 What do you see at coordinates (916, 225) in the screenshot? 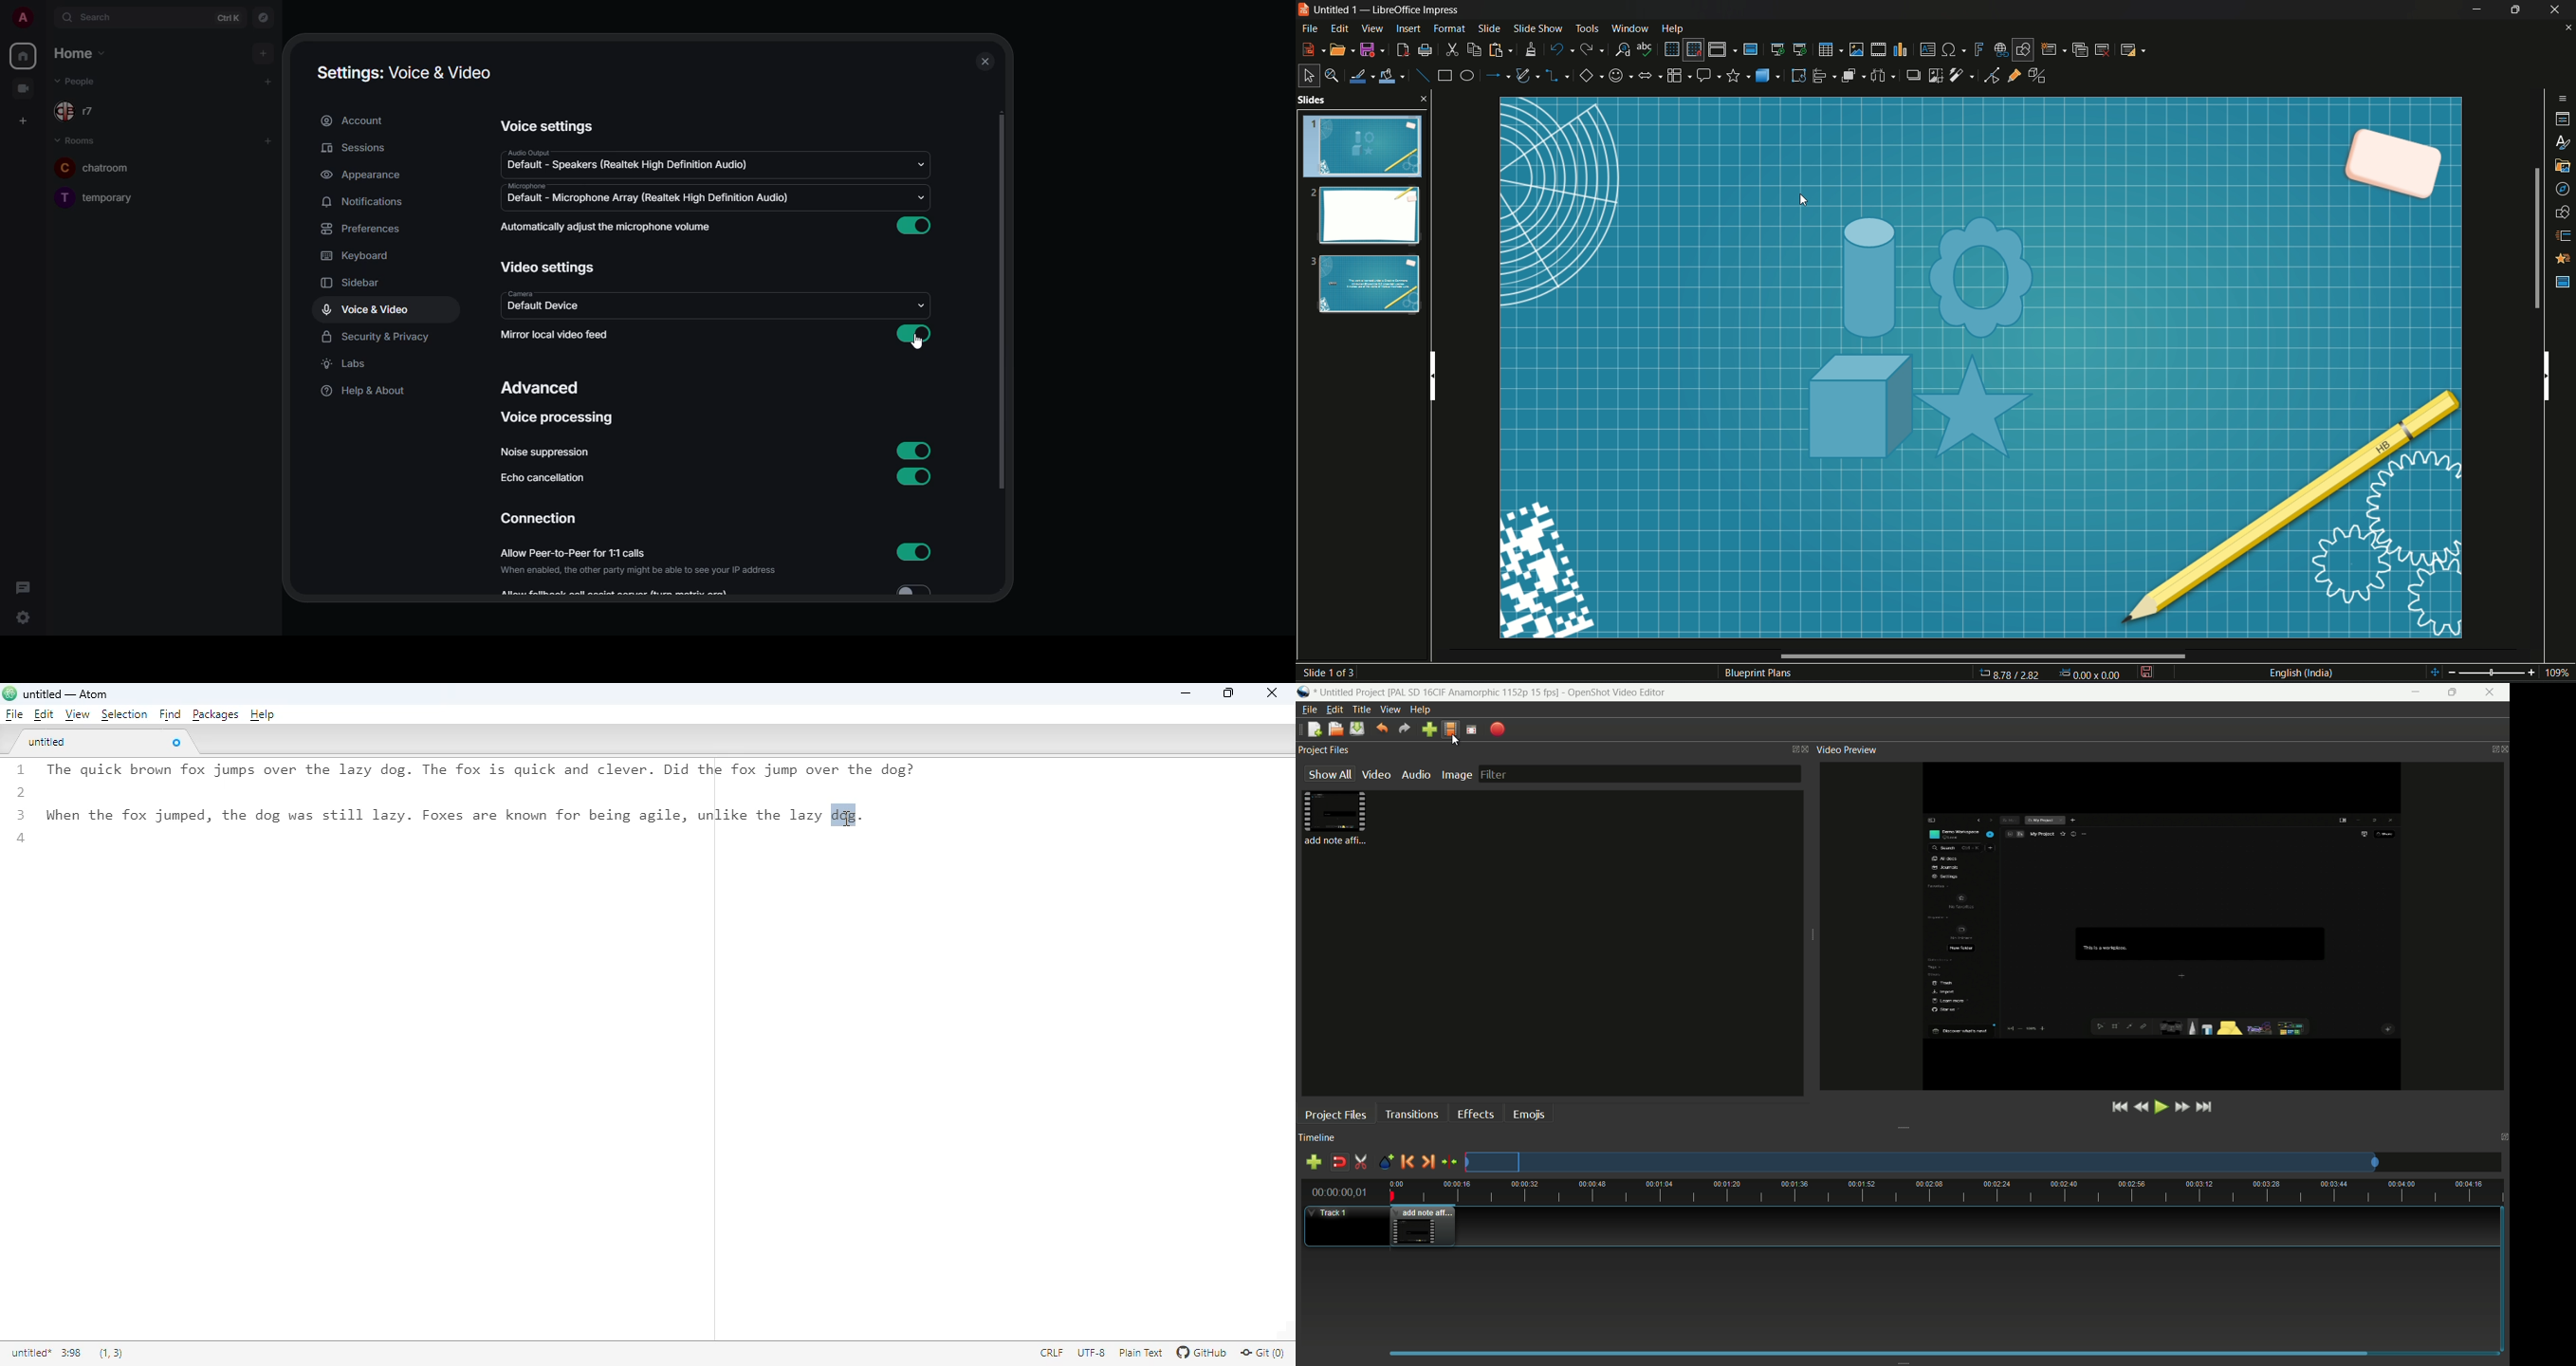
I see `enabled` at bounding box center [916, 225].